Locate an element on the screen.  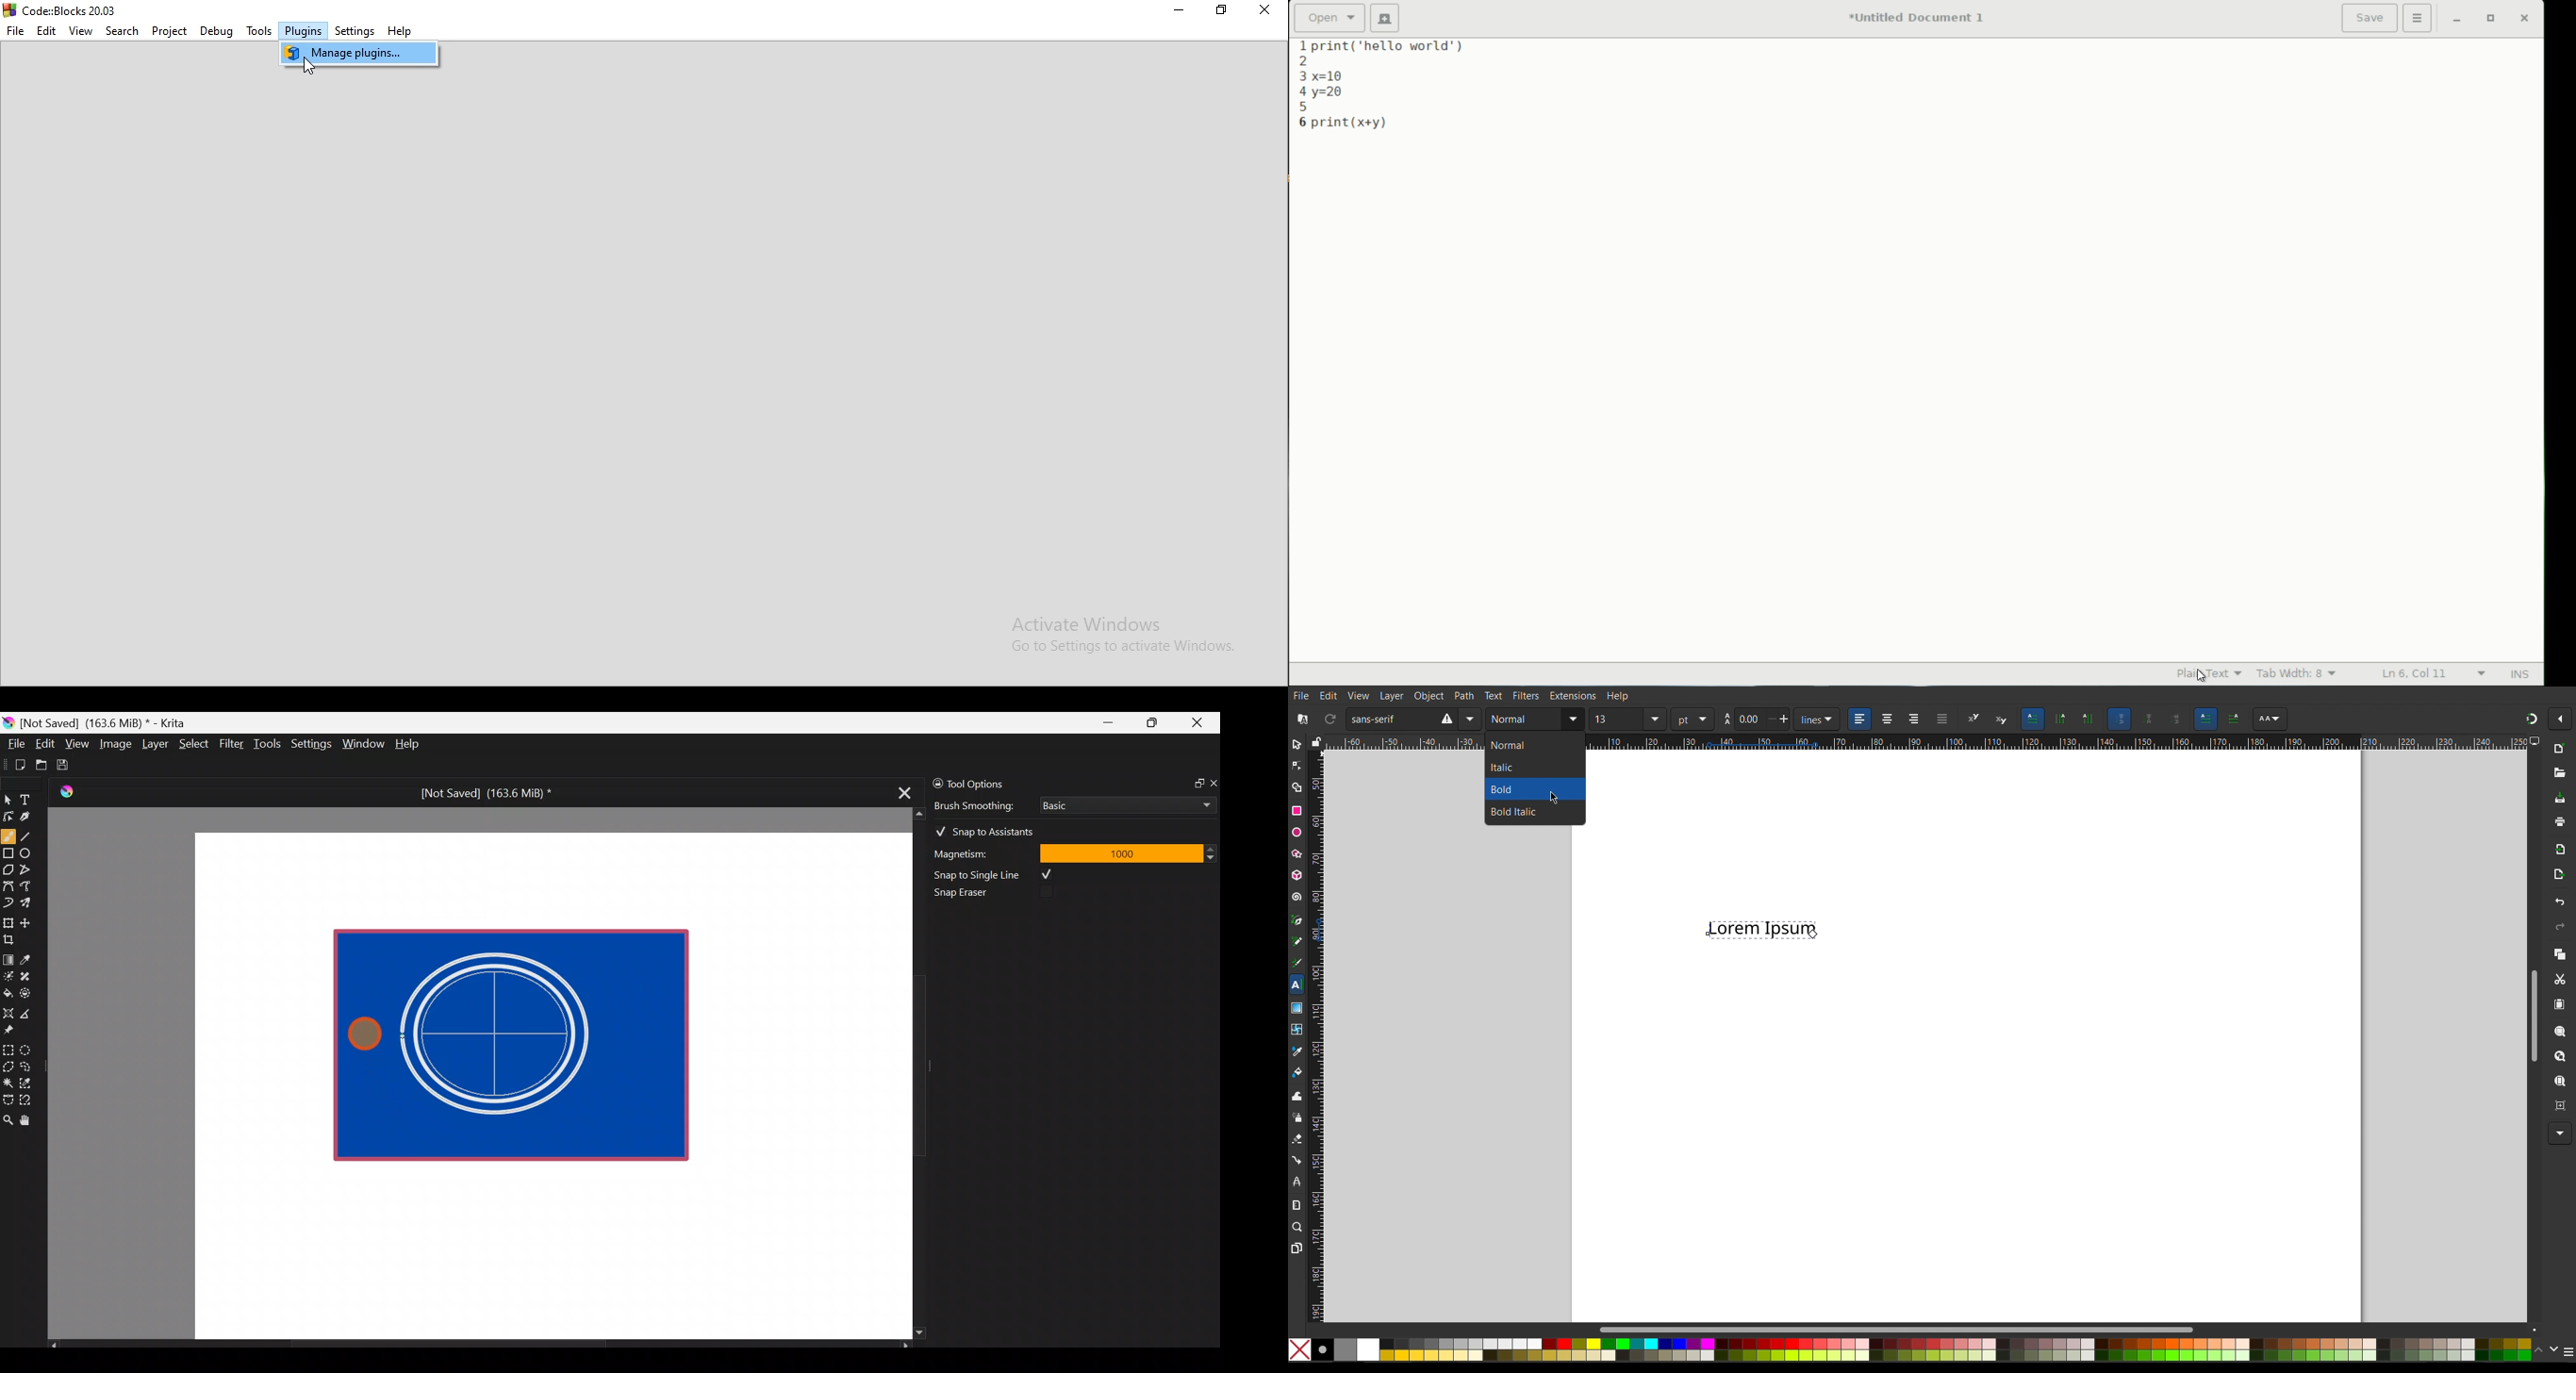
Scroll bar is located at coordinates (910, 1074).